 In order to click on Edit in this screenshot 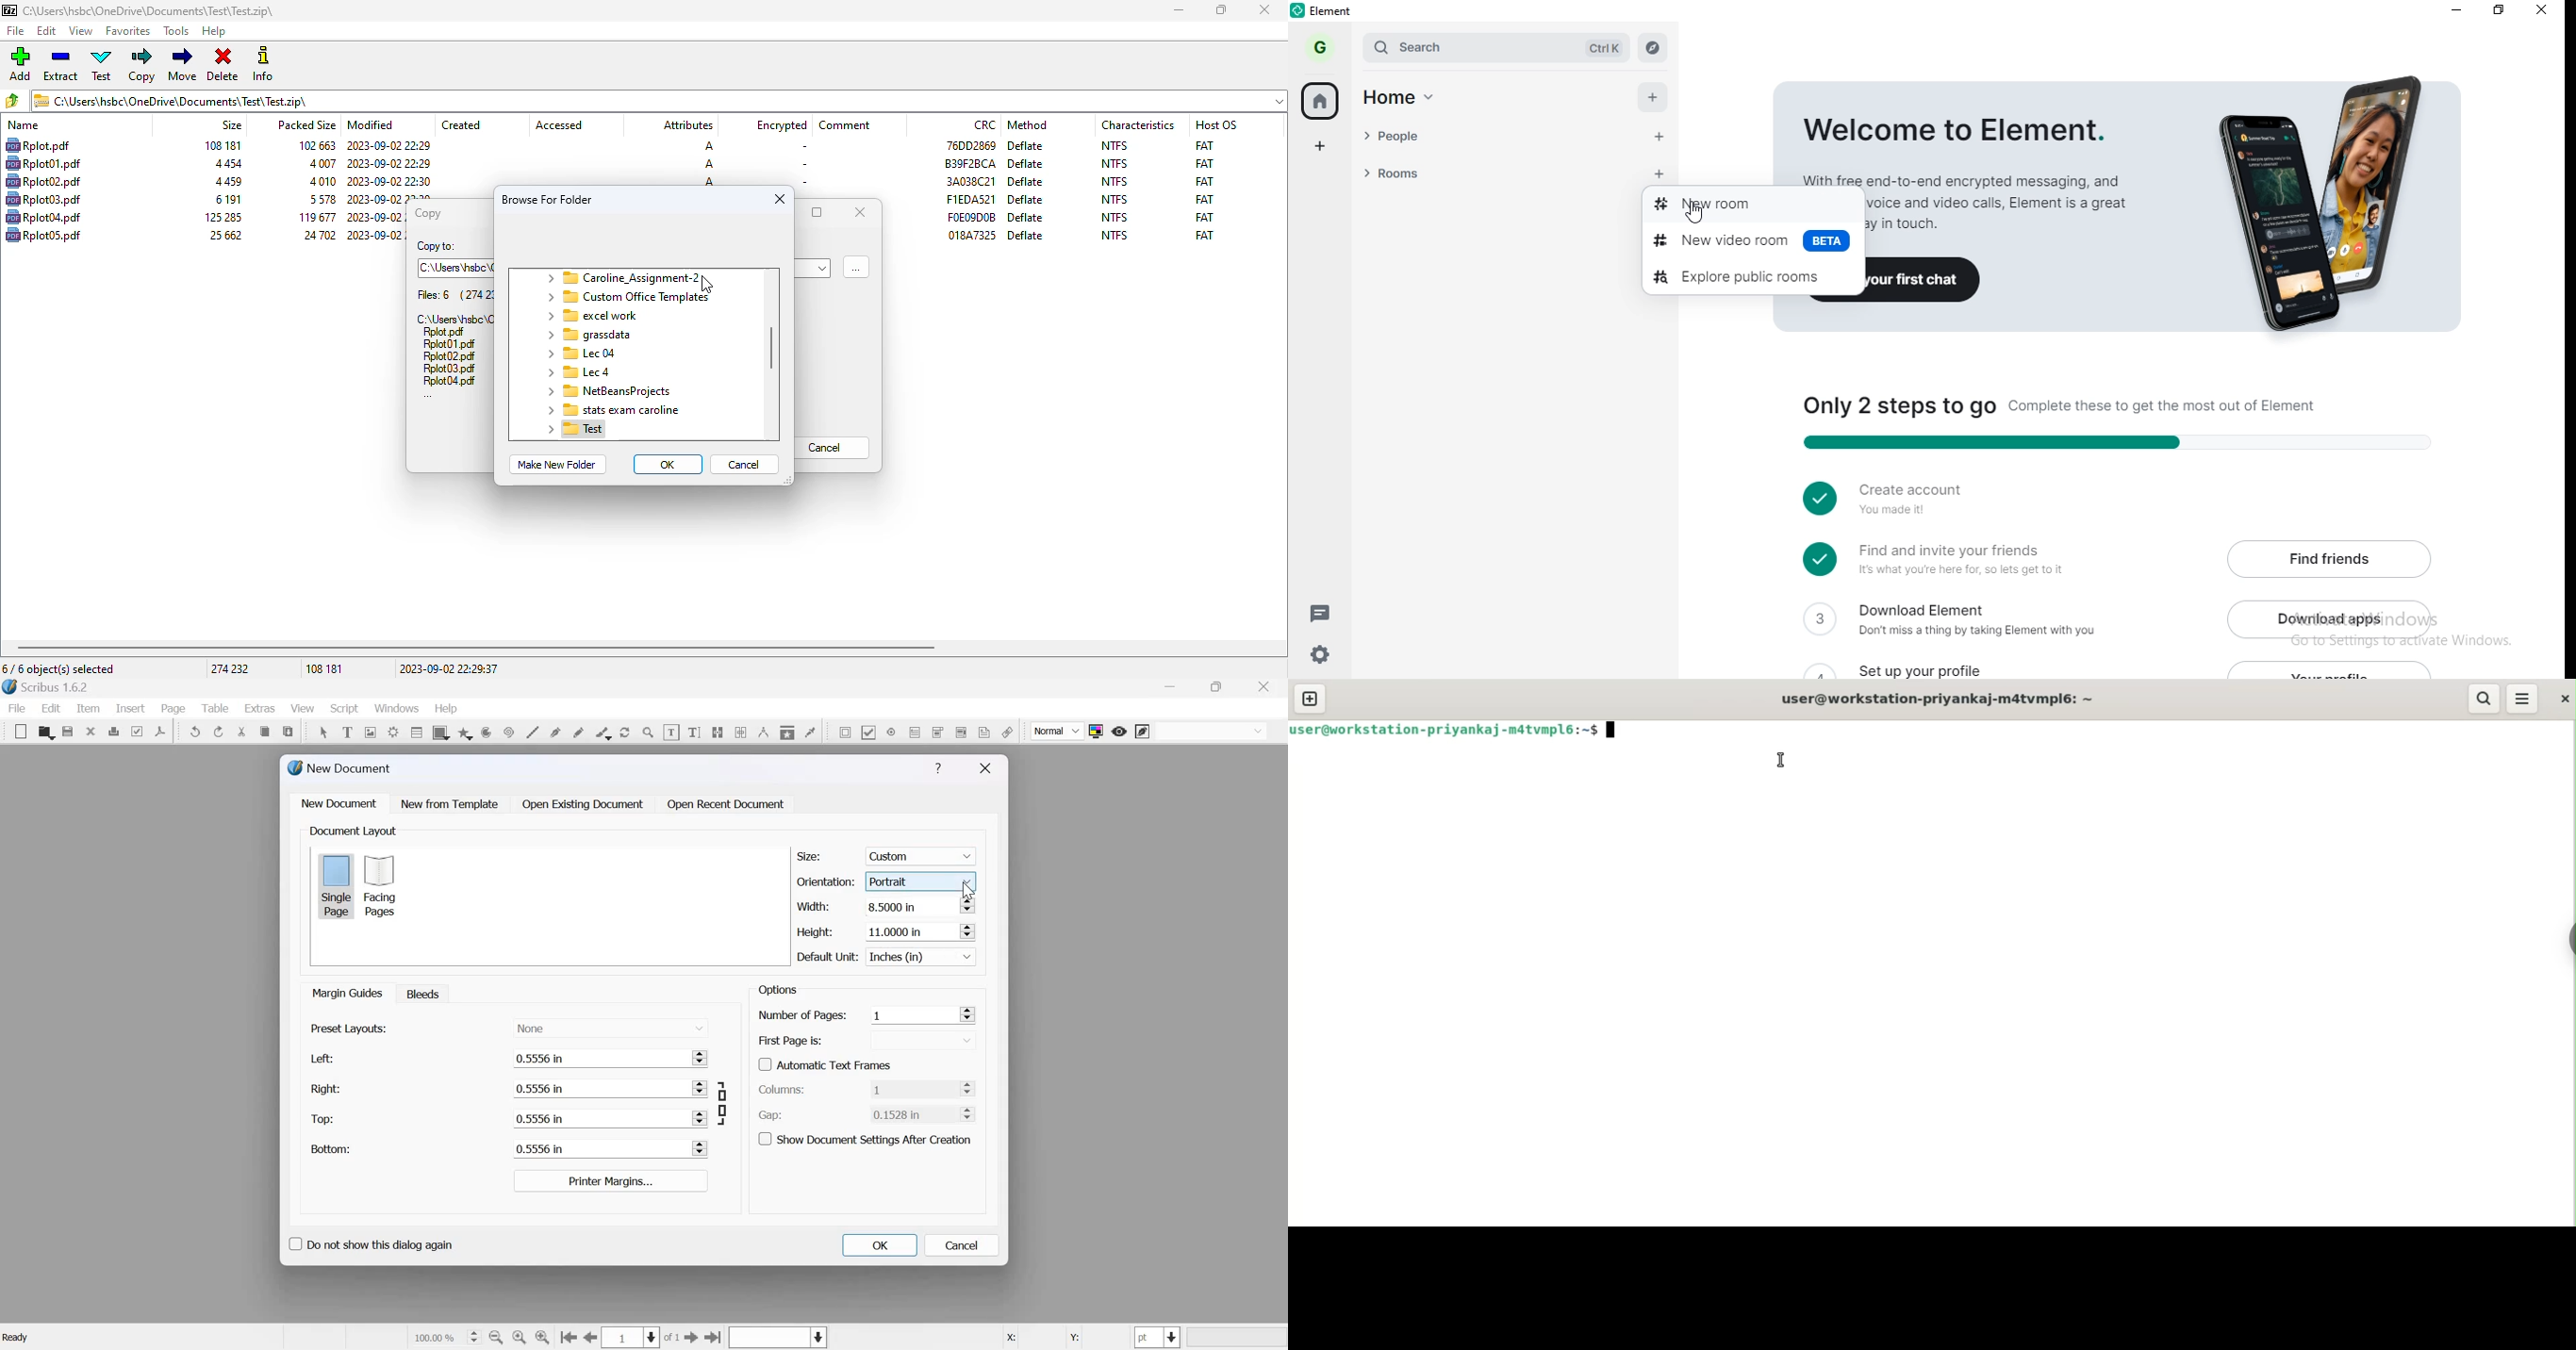, I will do `click(51, 708)`.